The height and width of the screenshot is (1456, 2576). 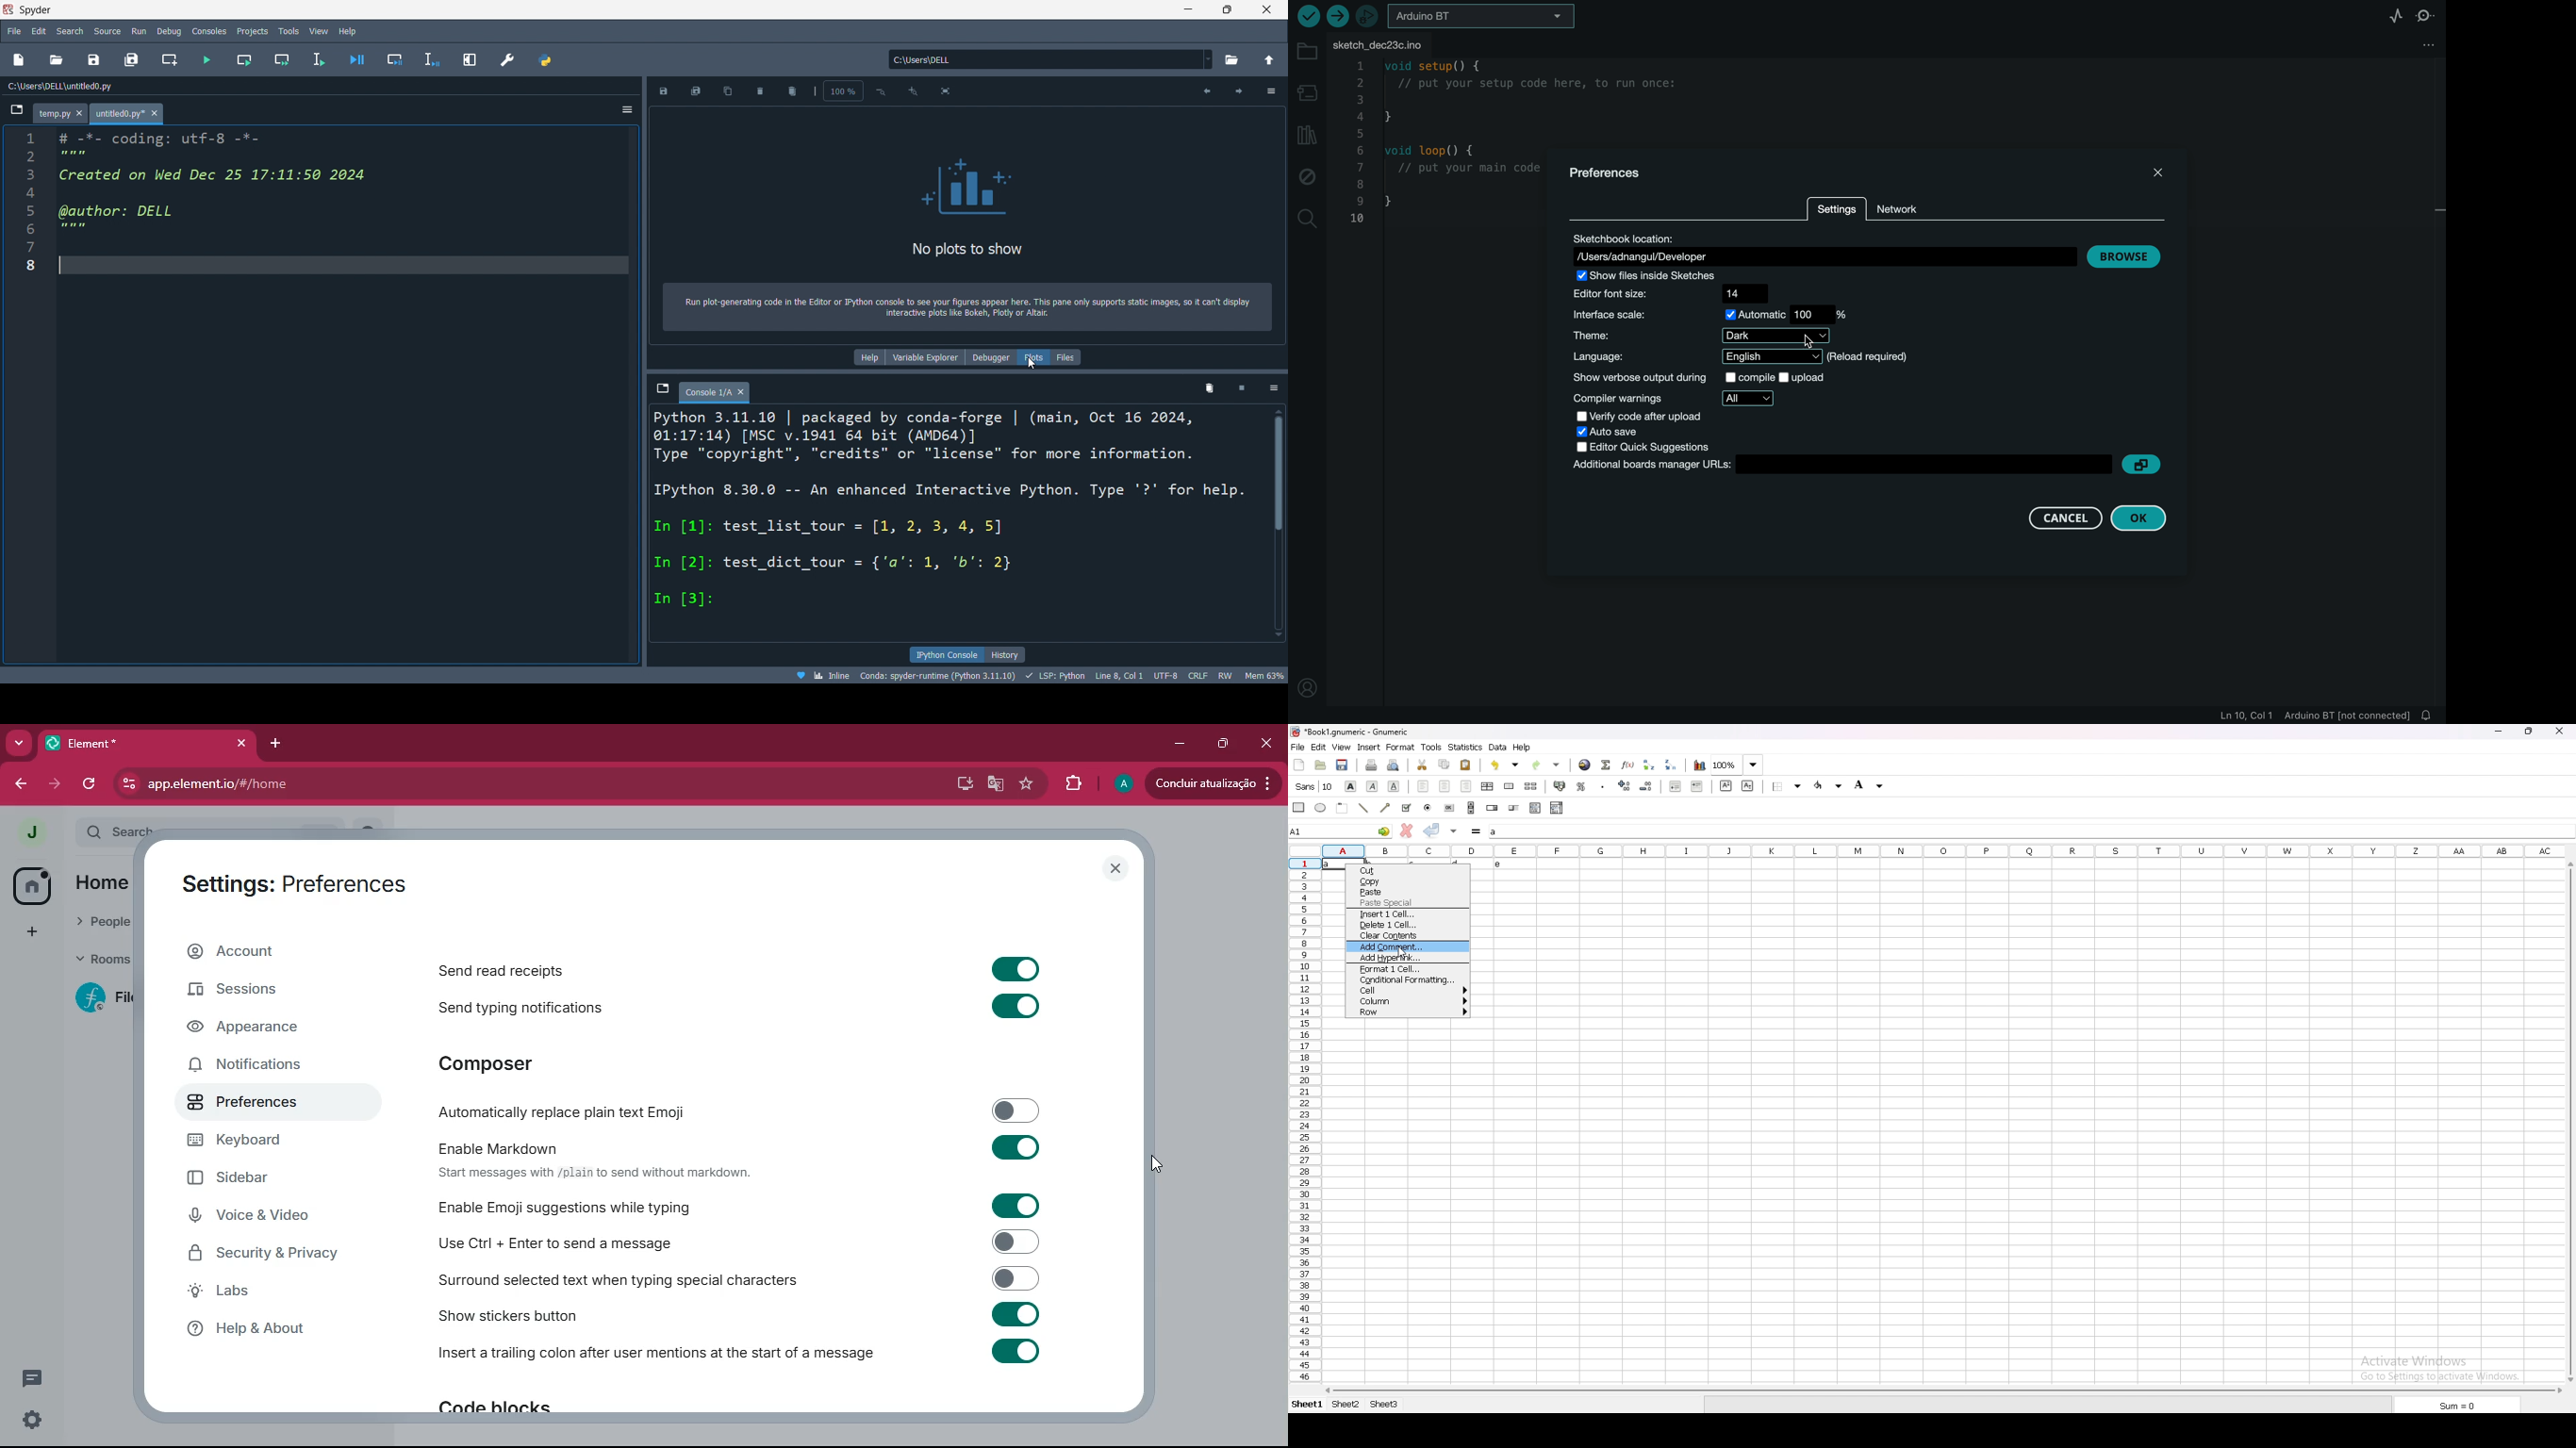 I want to click on debug cell, so click(x=394, y=59).